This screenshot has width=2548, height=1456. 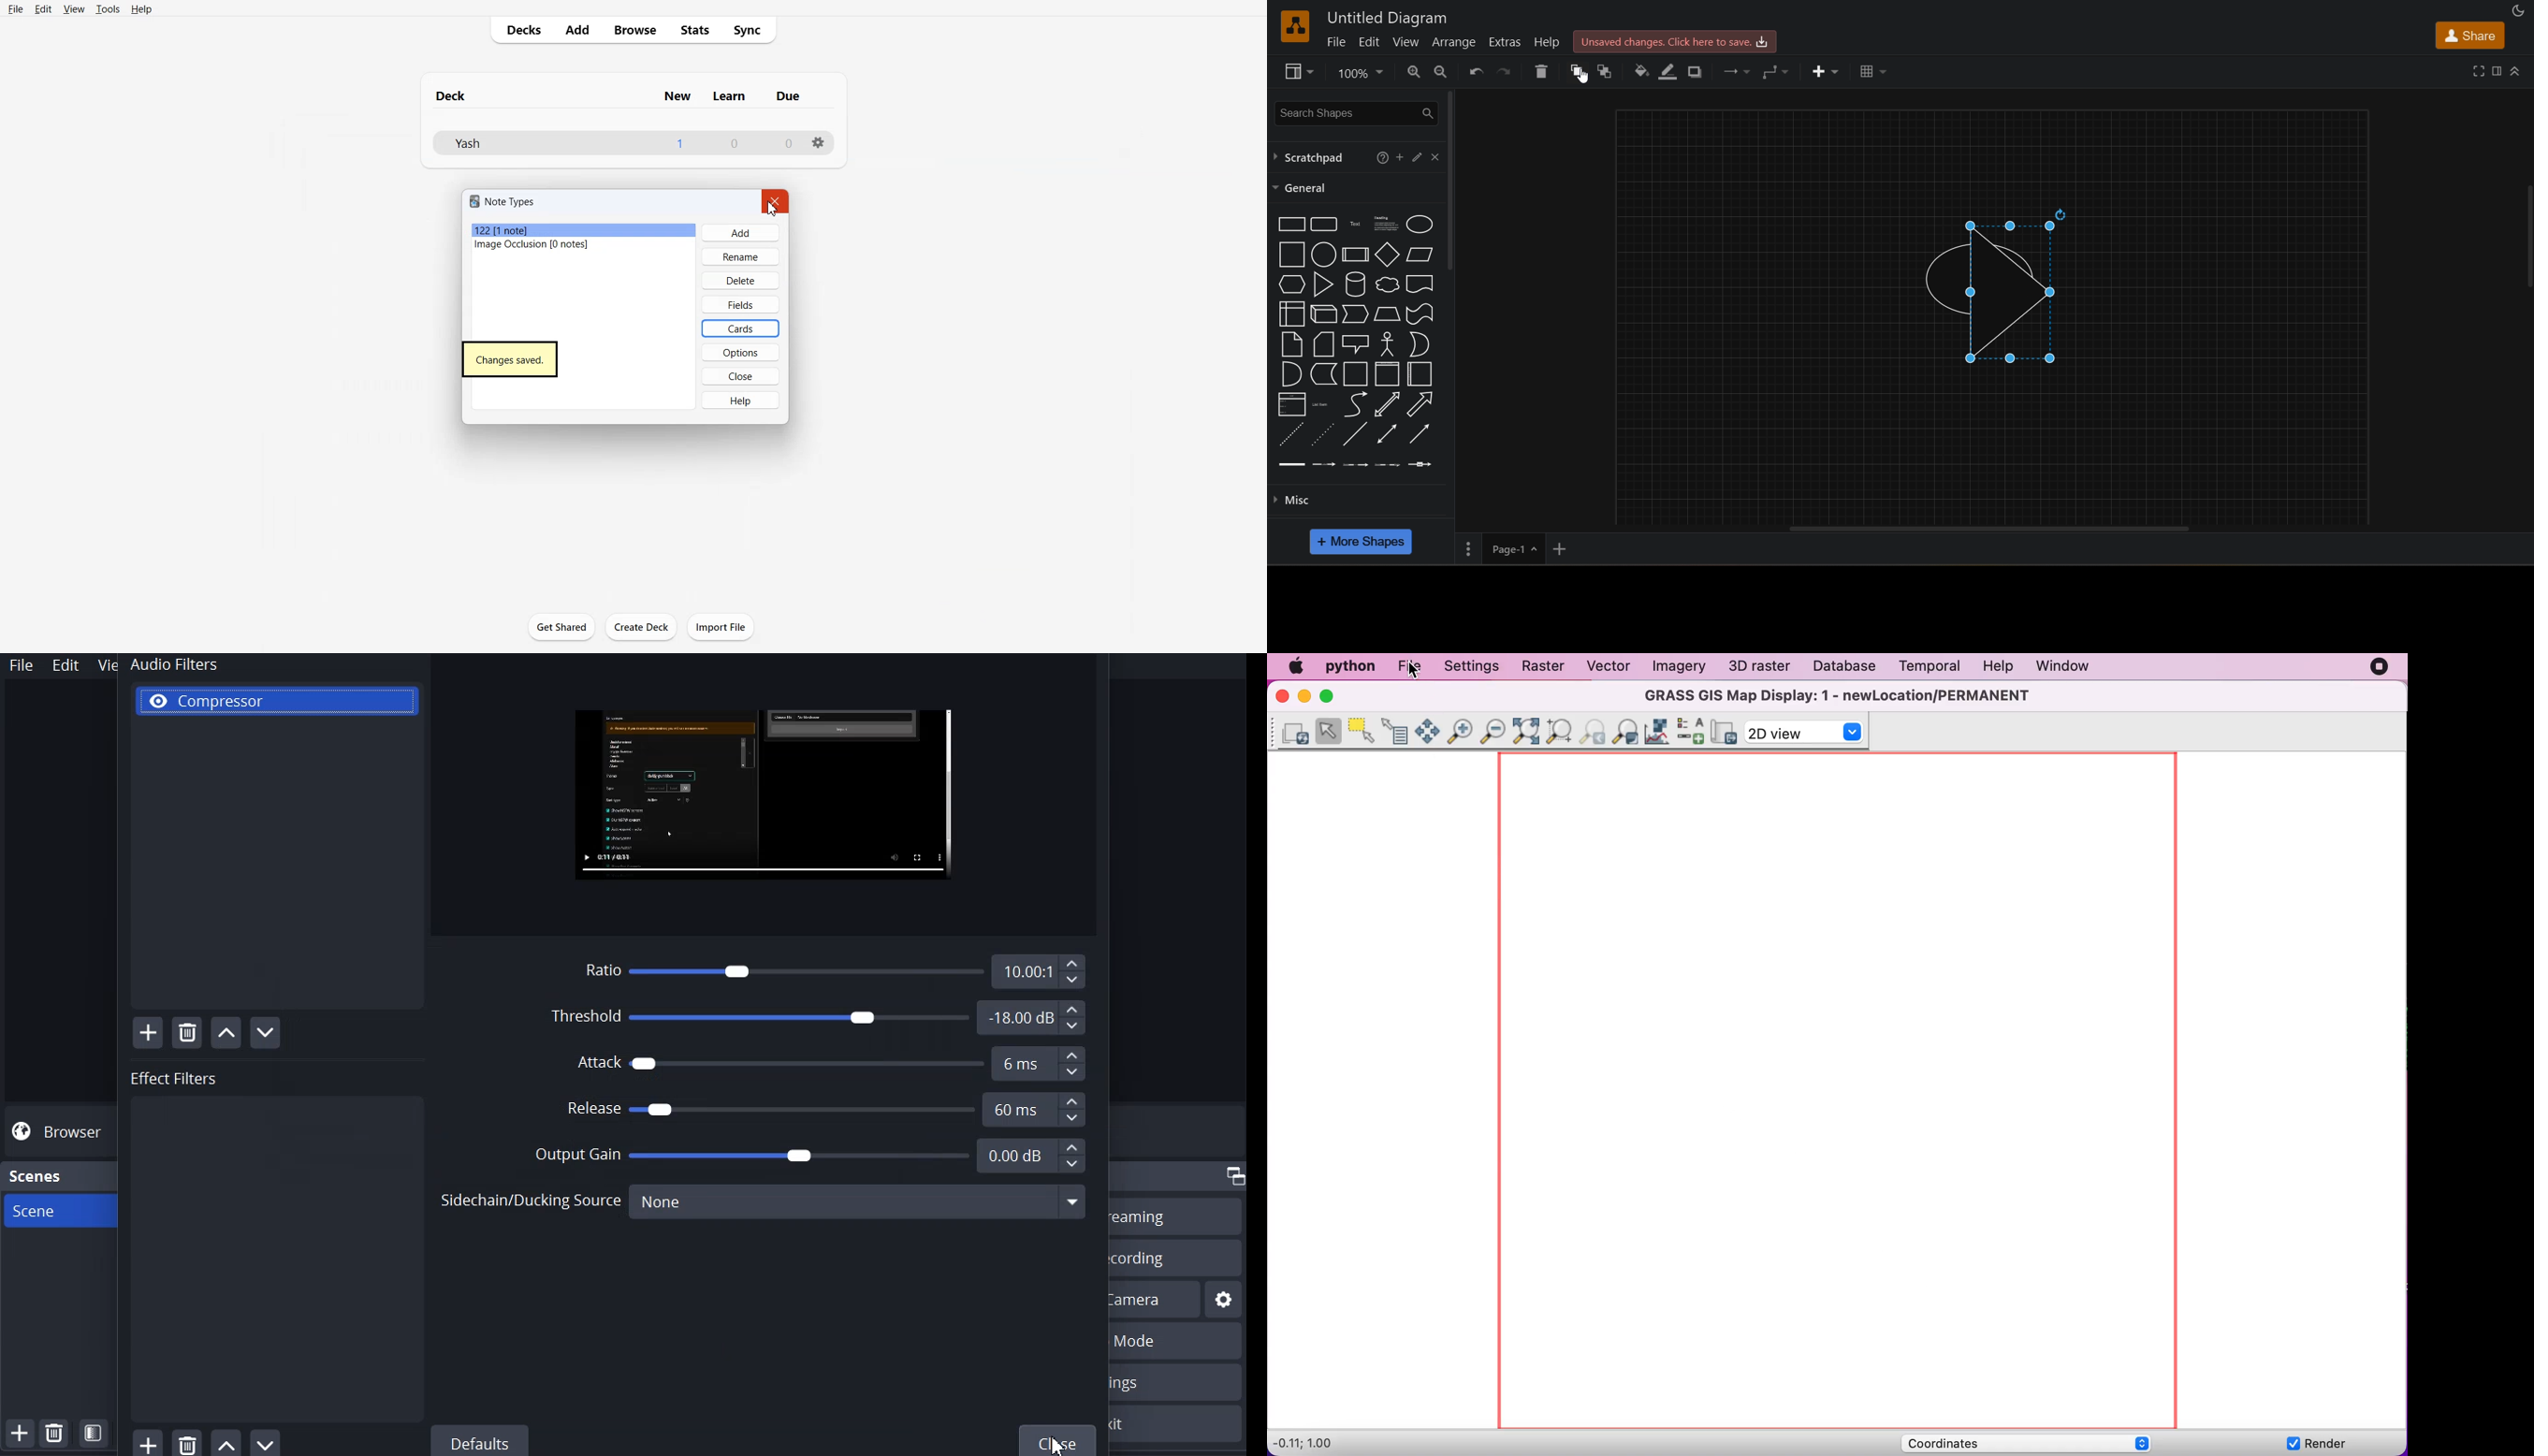 What do you see at coordinates (37, 1176) in the screenshot?
I see `Scene` at bounding box center [37, 1176].